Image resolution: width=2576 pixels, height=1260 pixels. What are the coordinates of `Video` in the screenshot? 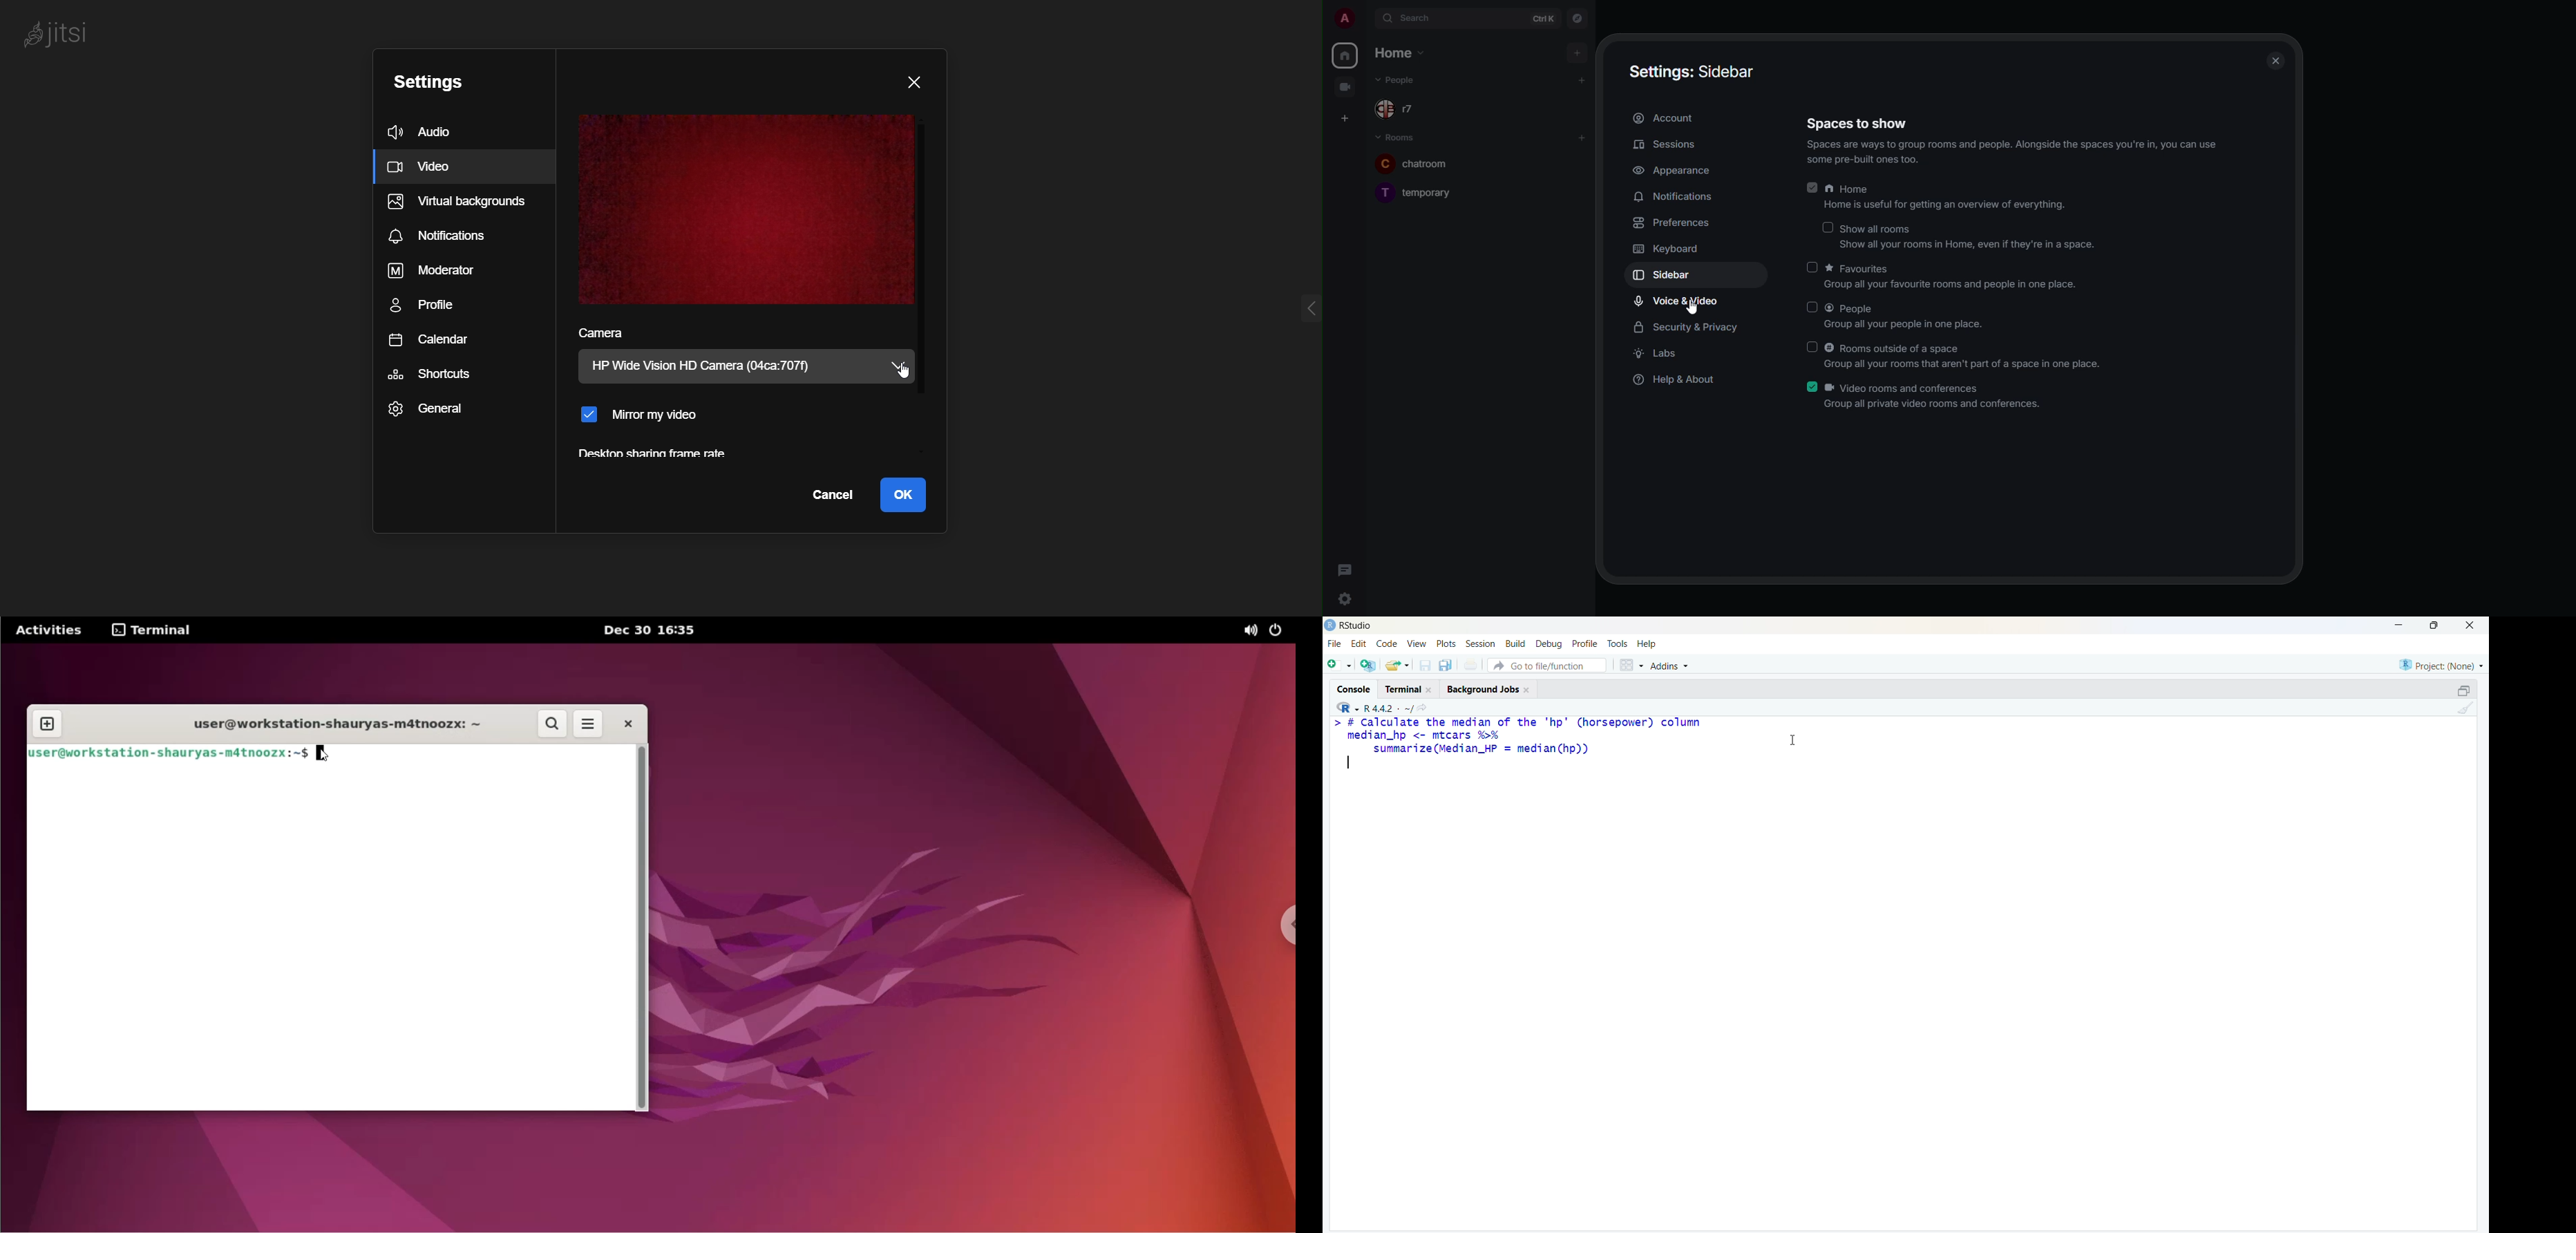 It's located at (466, 167).